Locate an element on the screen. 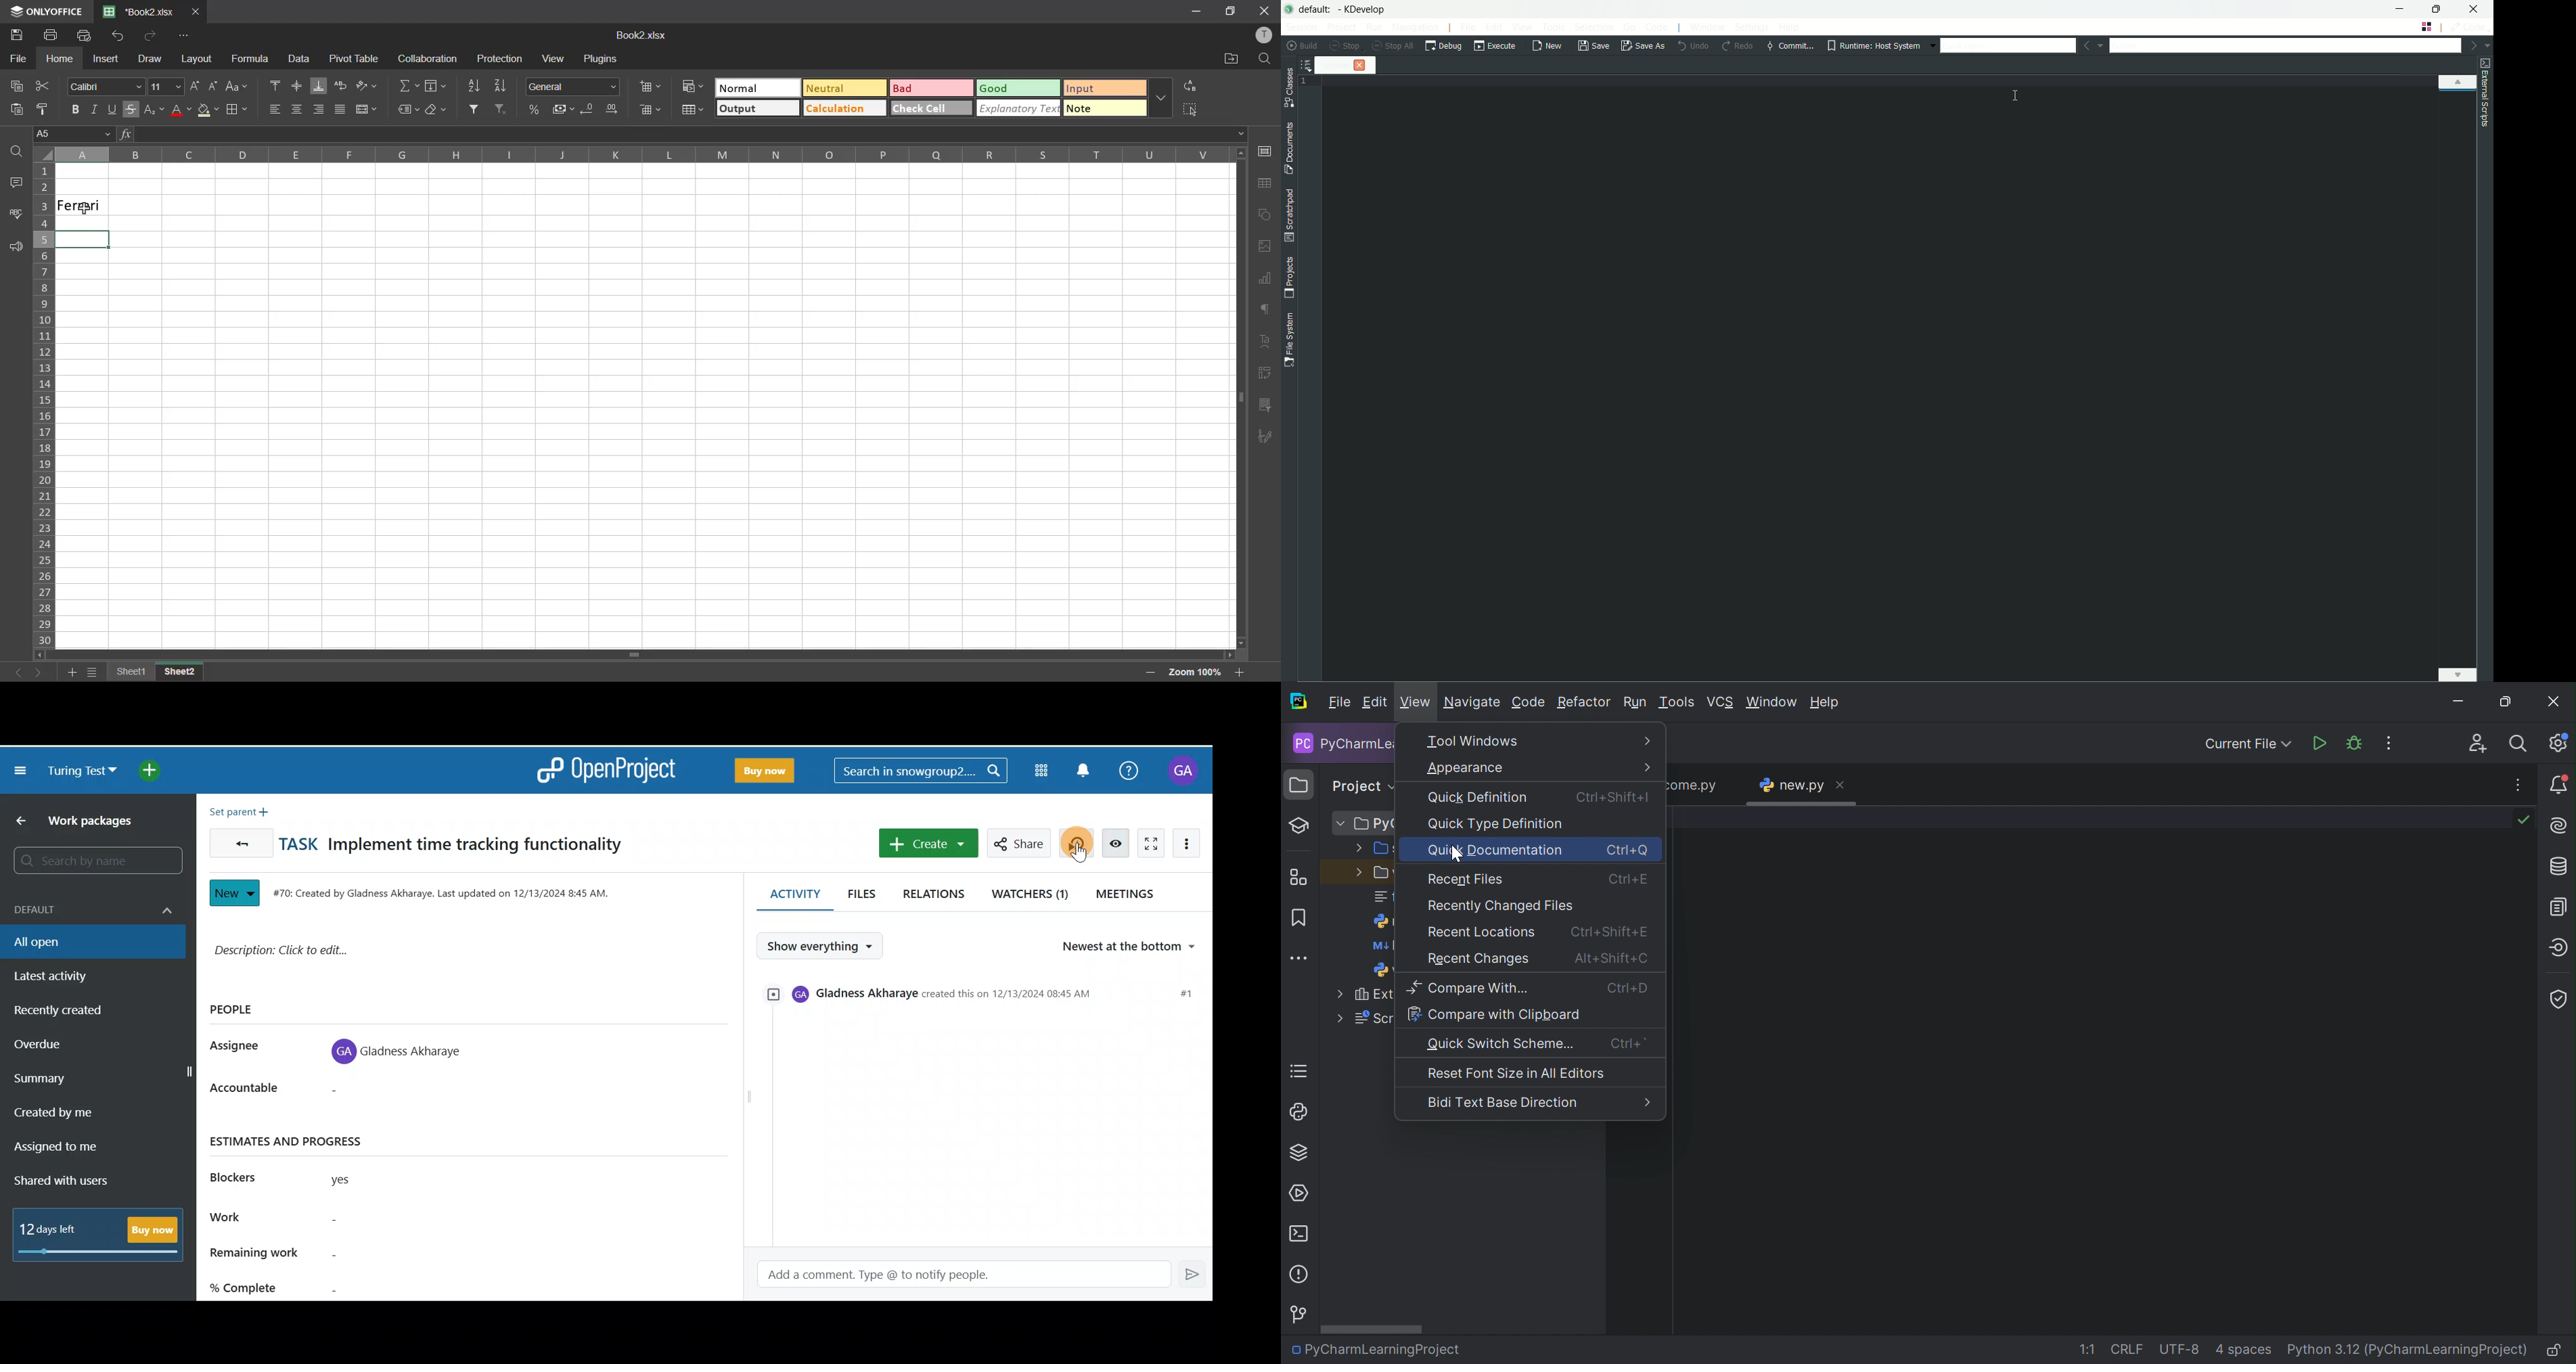 This screenshot has height=1372, width=2576. Recent Files, Tab Actions, and More is located at coordinates (2518, 782).